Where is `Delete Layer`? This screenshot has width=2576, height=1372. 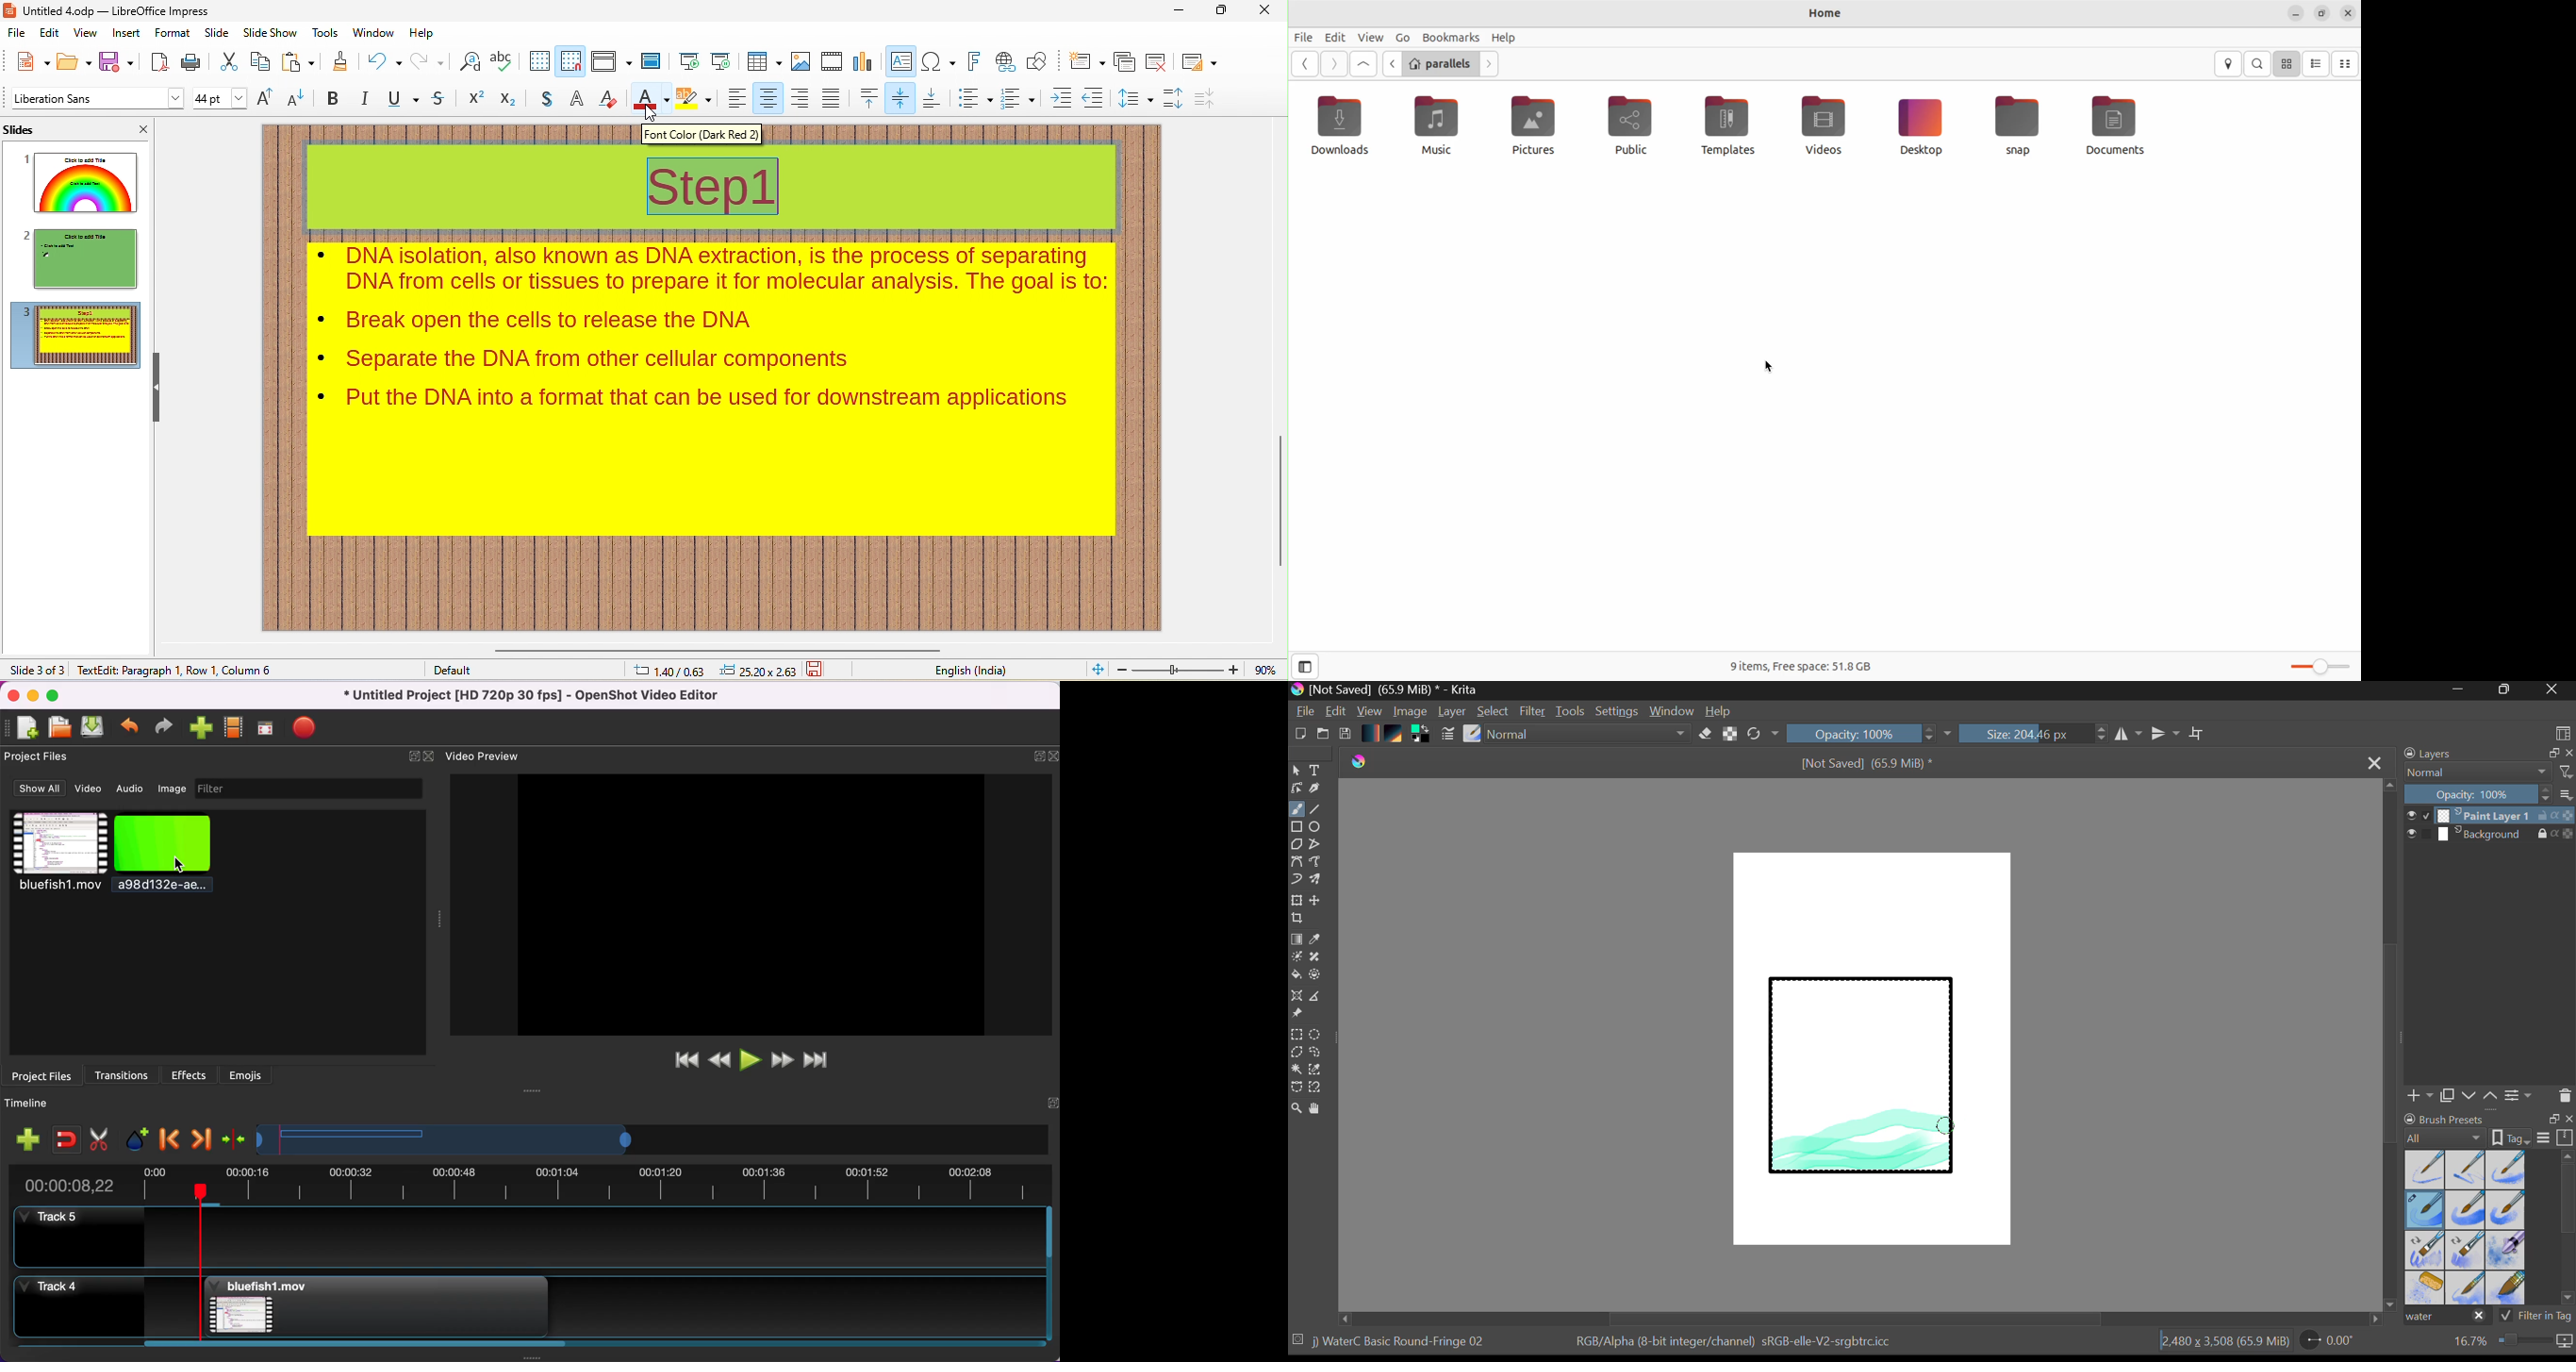 Delete Layer is located at coordinates (2565, 1096).